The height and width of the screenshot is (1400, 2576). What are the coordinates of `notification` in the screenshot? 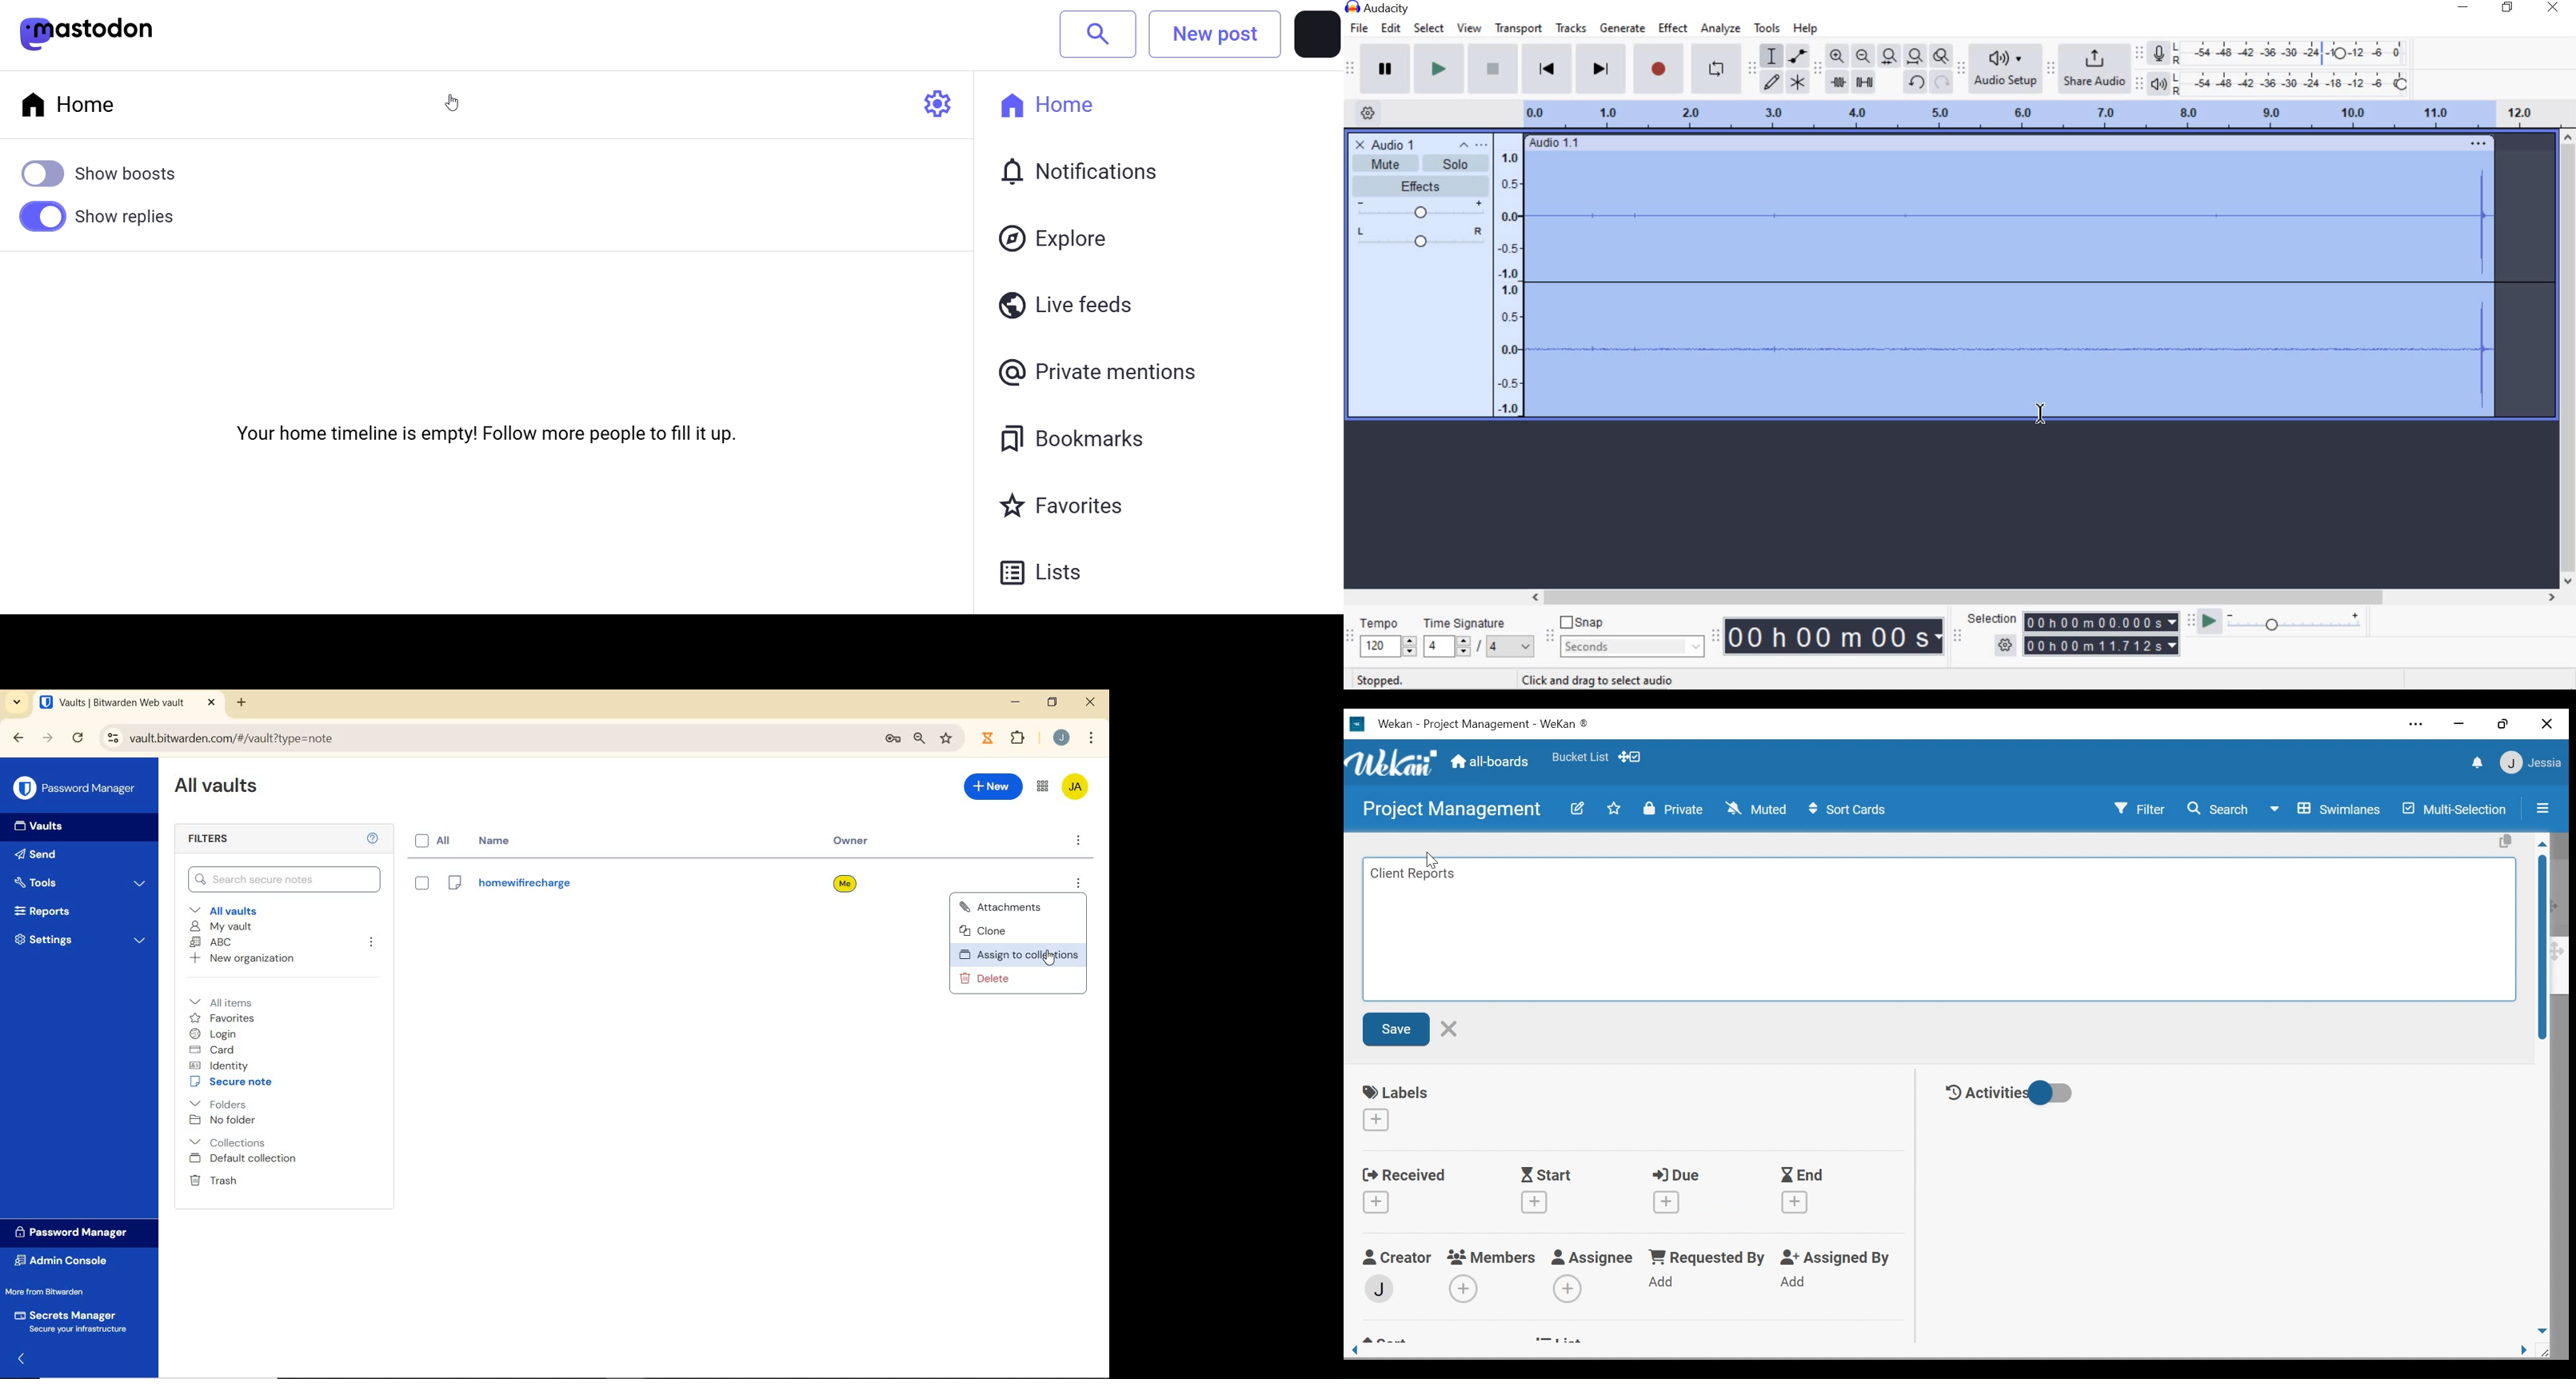 It's located at (1083, 173).